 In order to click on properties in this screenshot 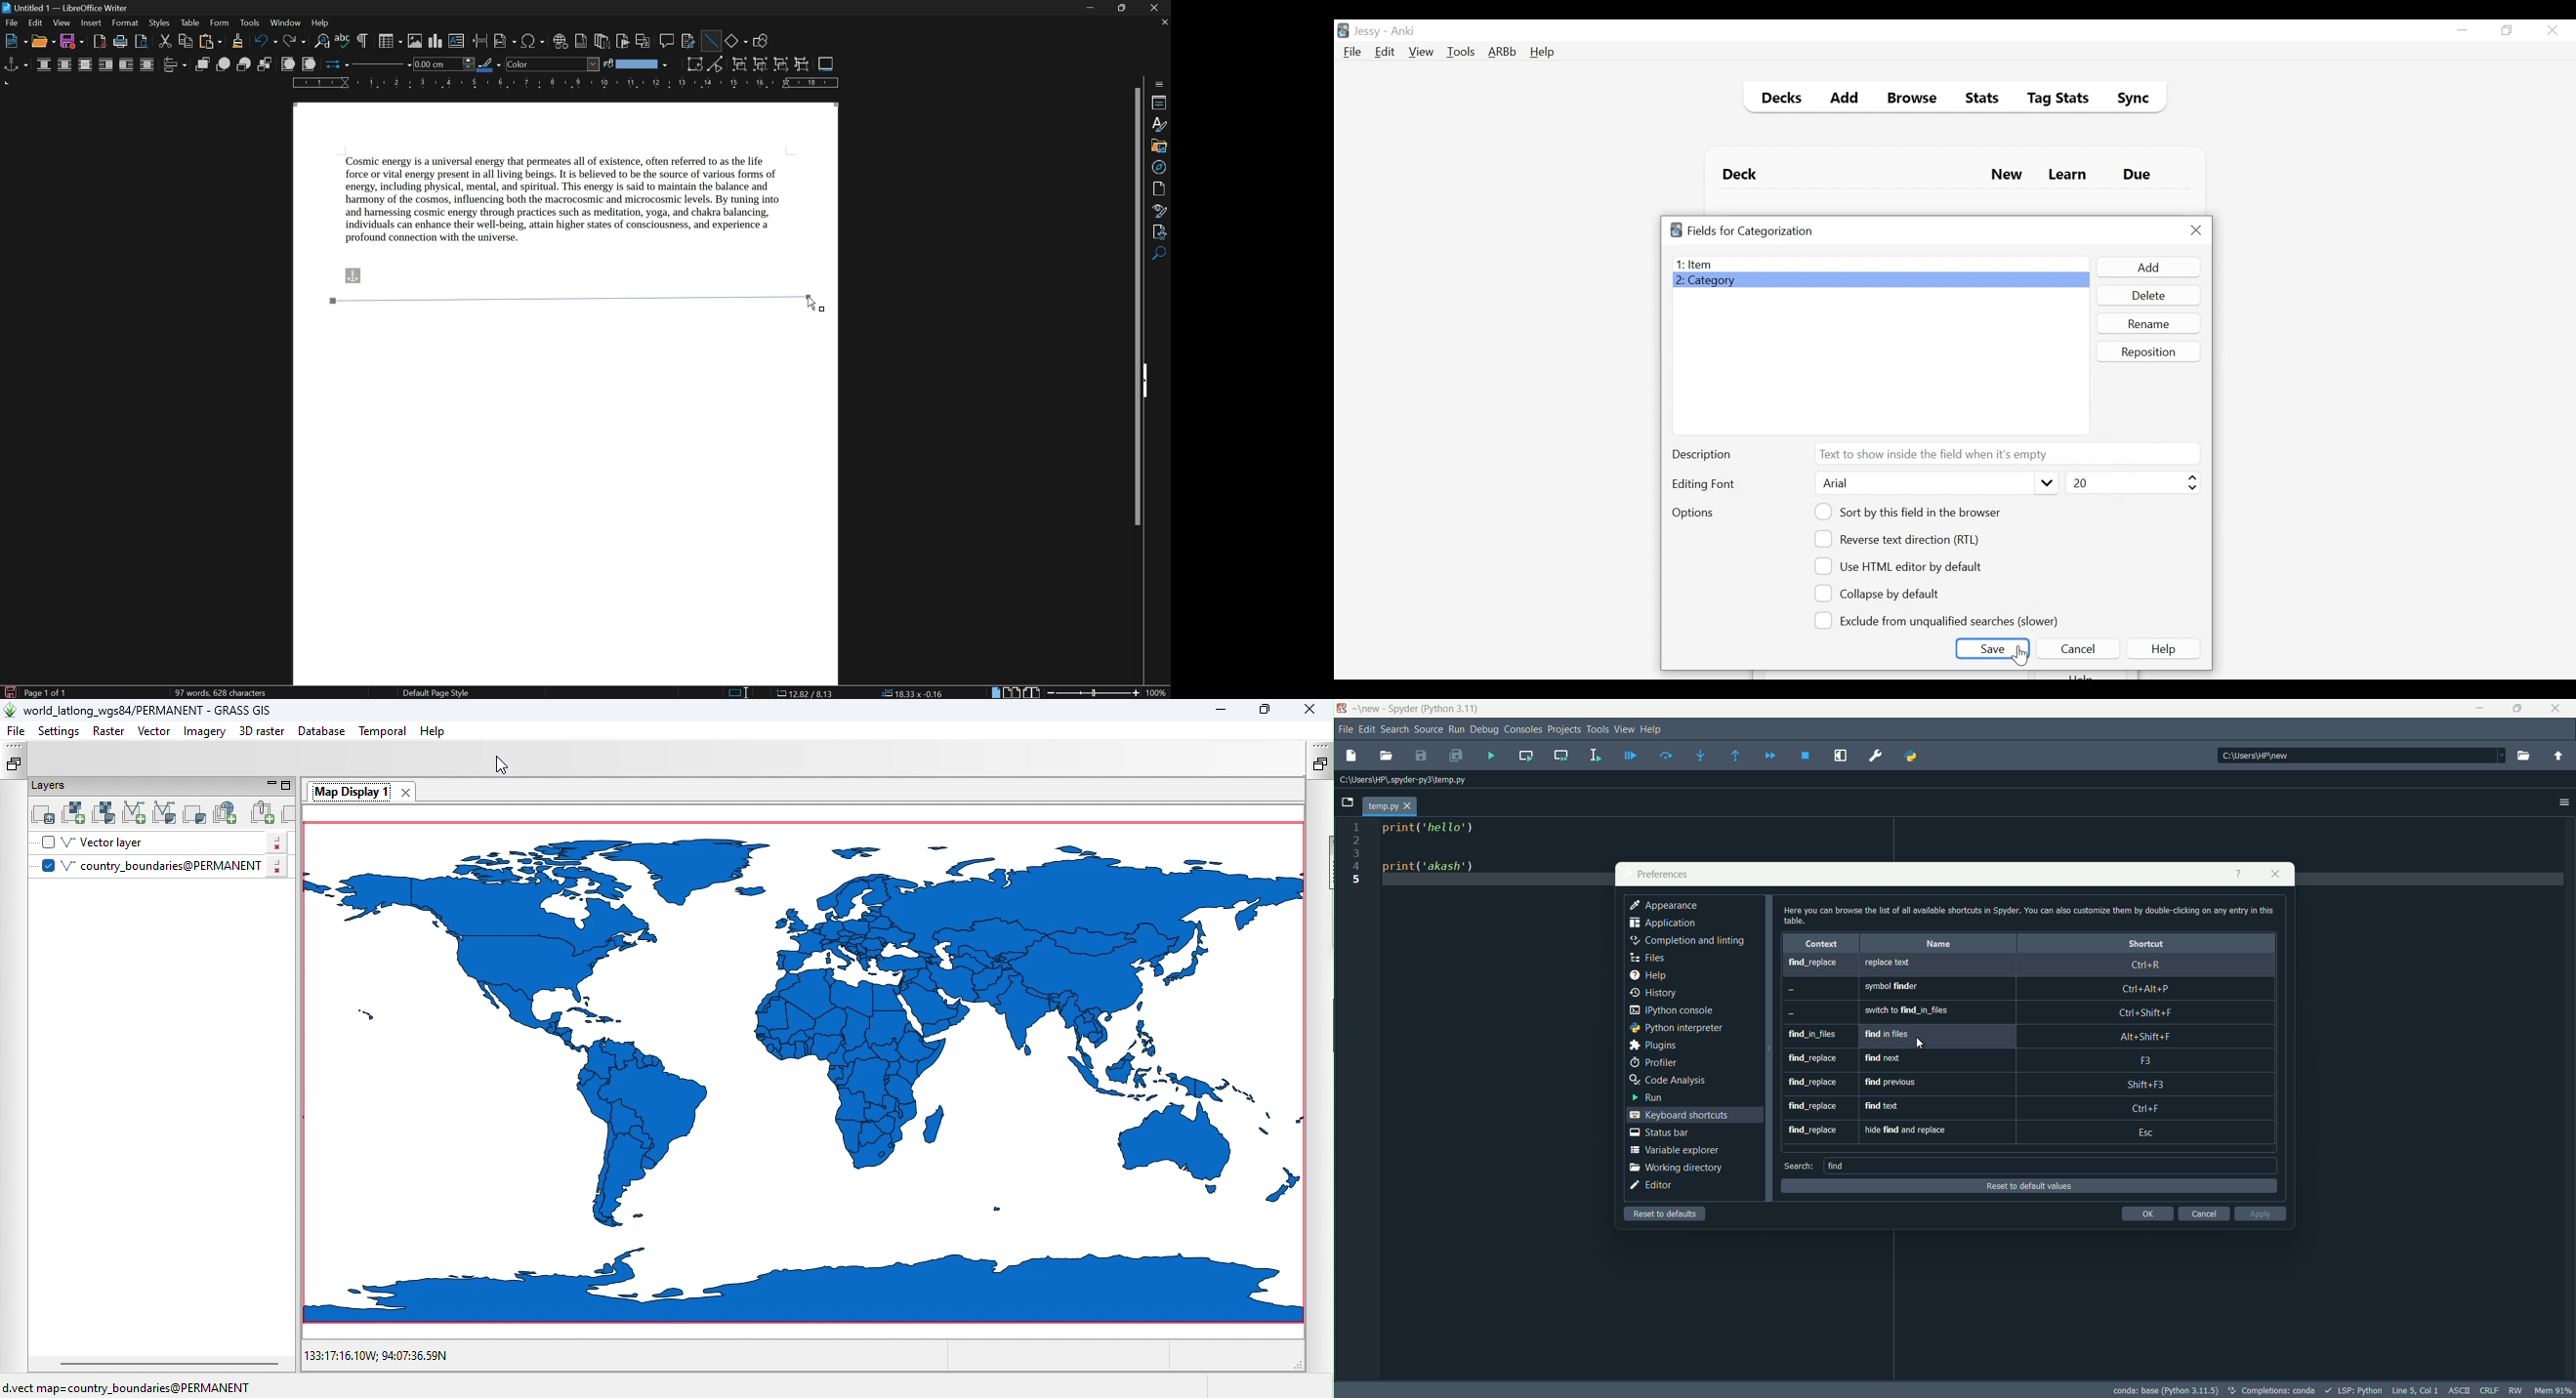, I will do `click(1160, 102)`.